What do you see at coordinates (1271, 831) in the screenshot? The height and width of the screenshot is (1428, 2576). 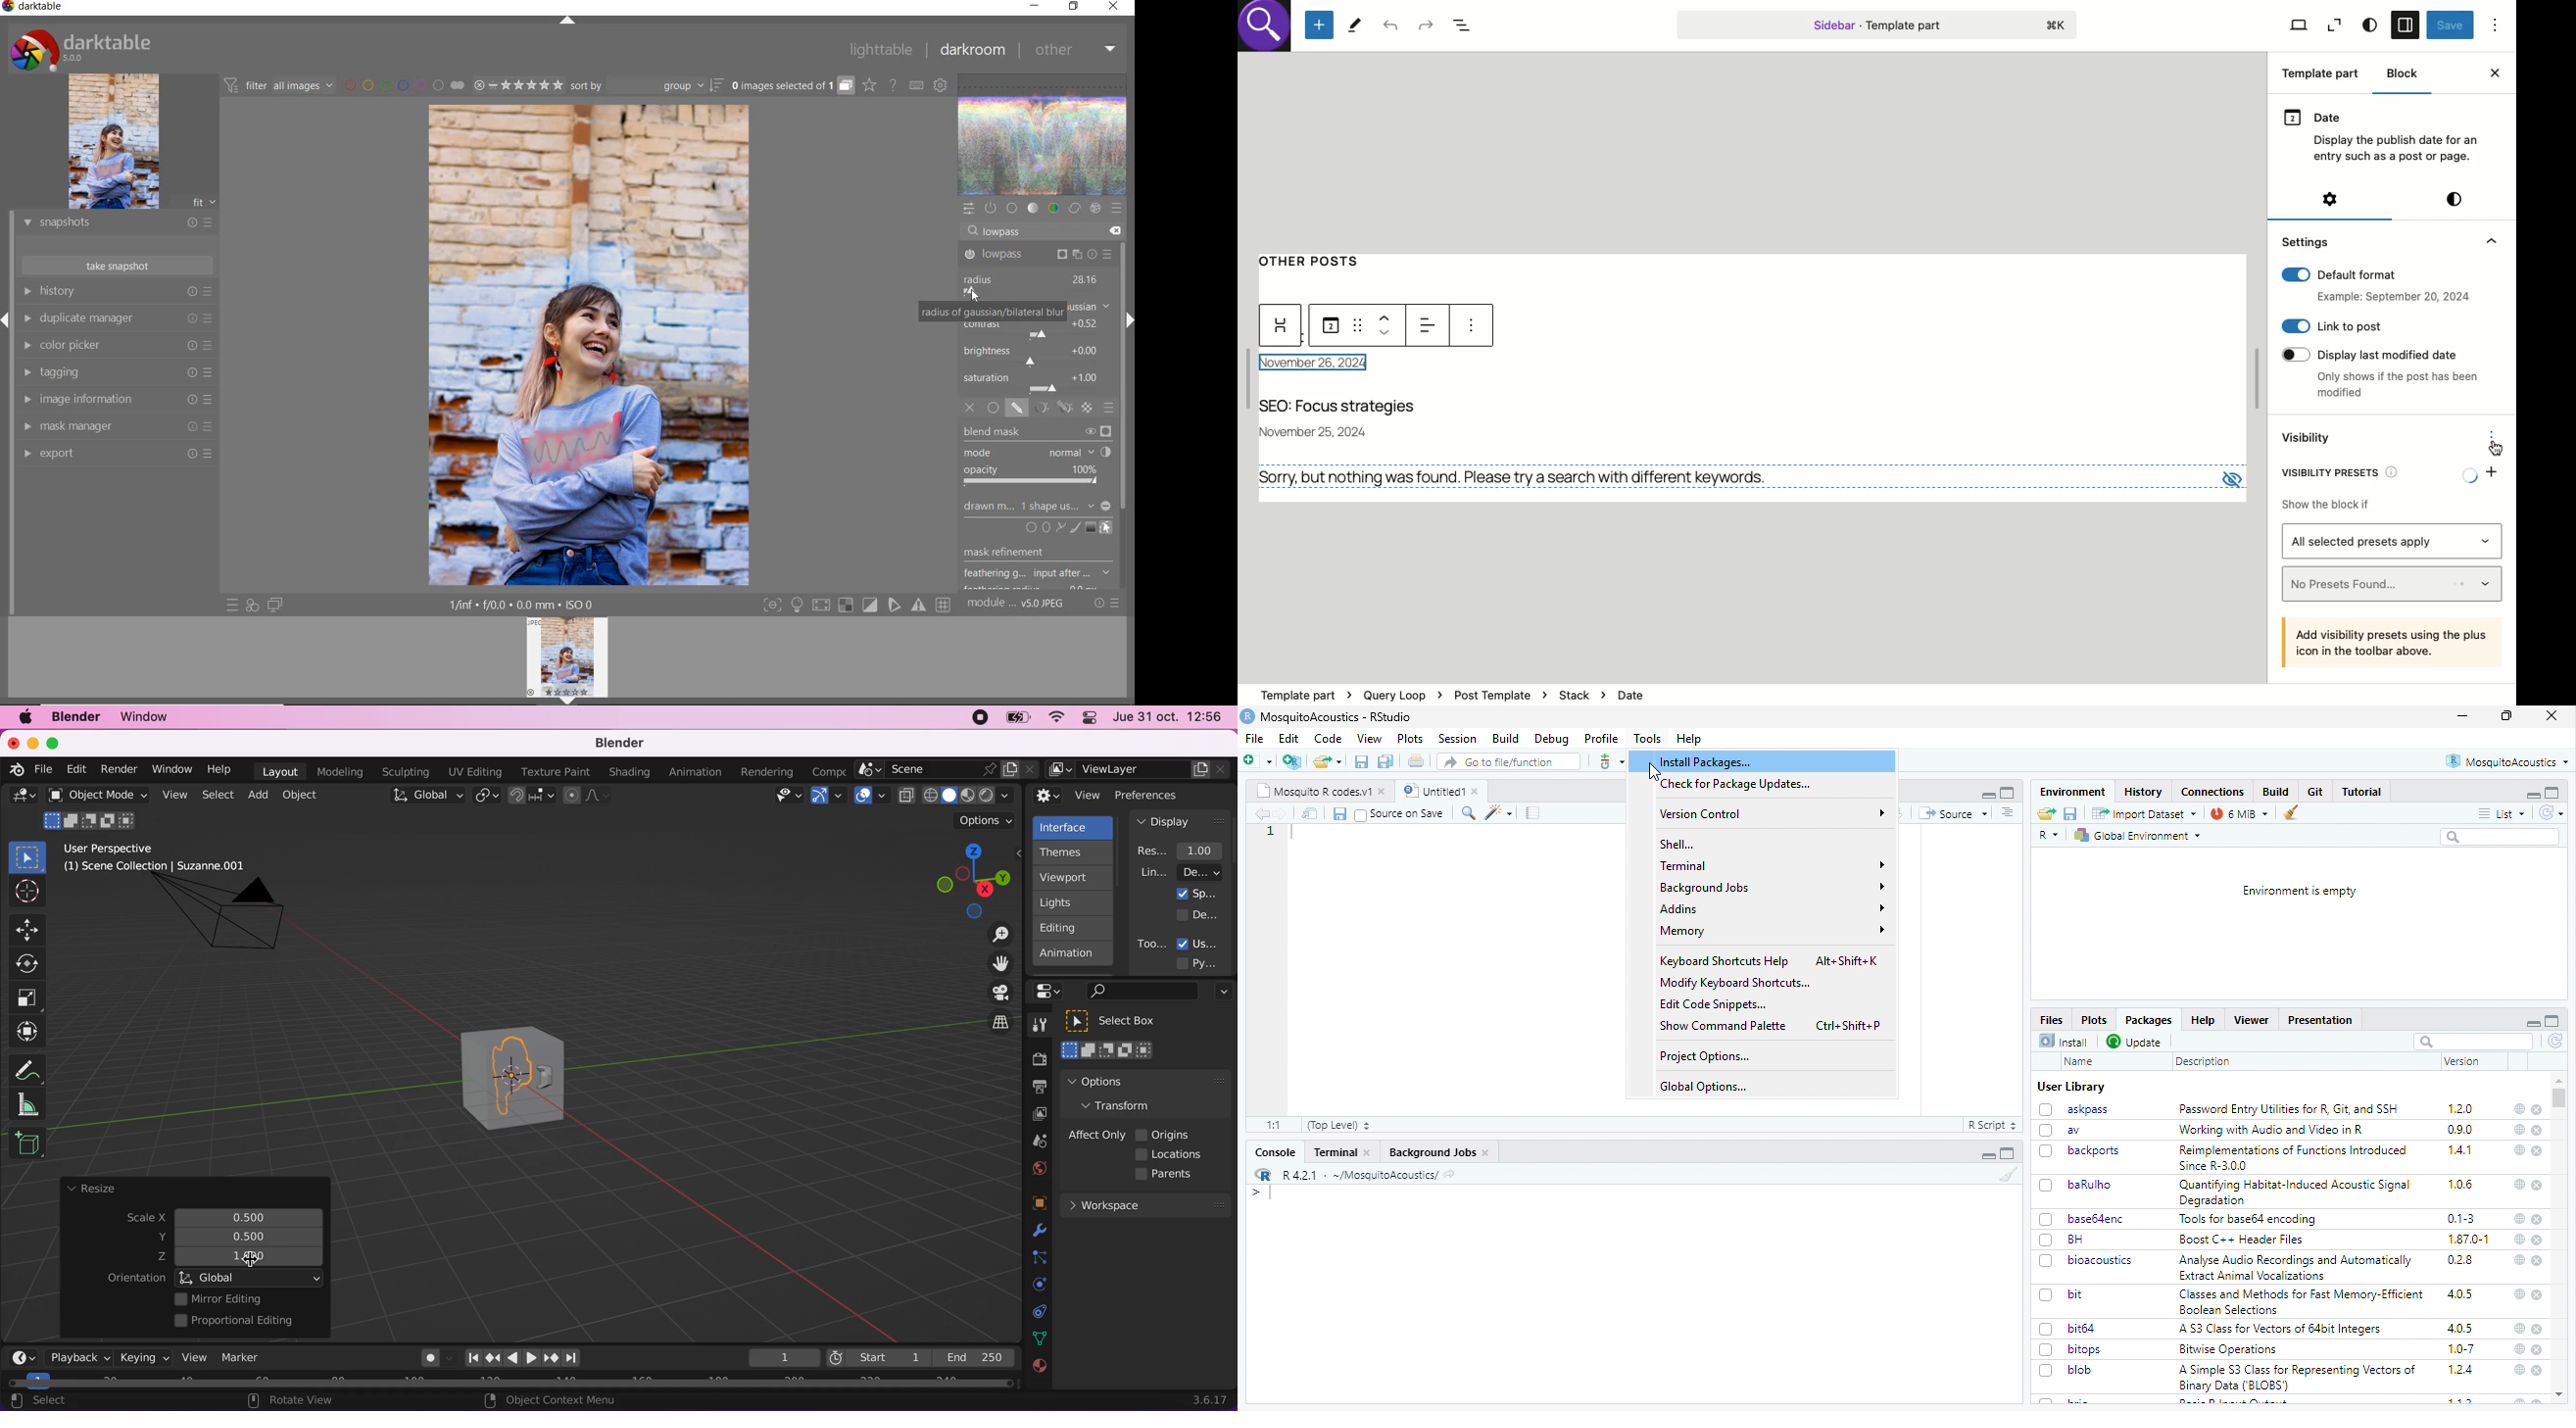 I see `1` at bounding box center [1271, 831].